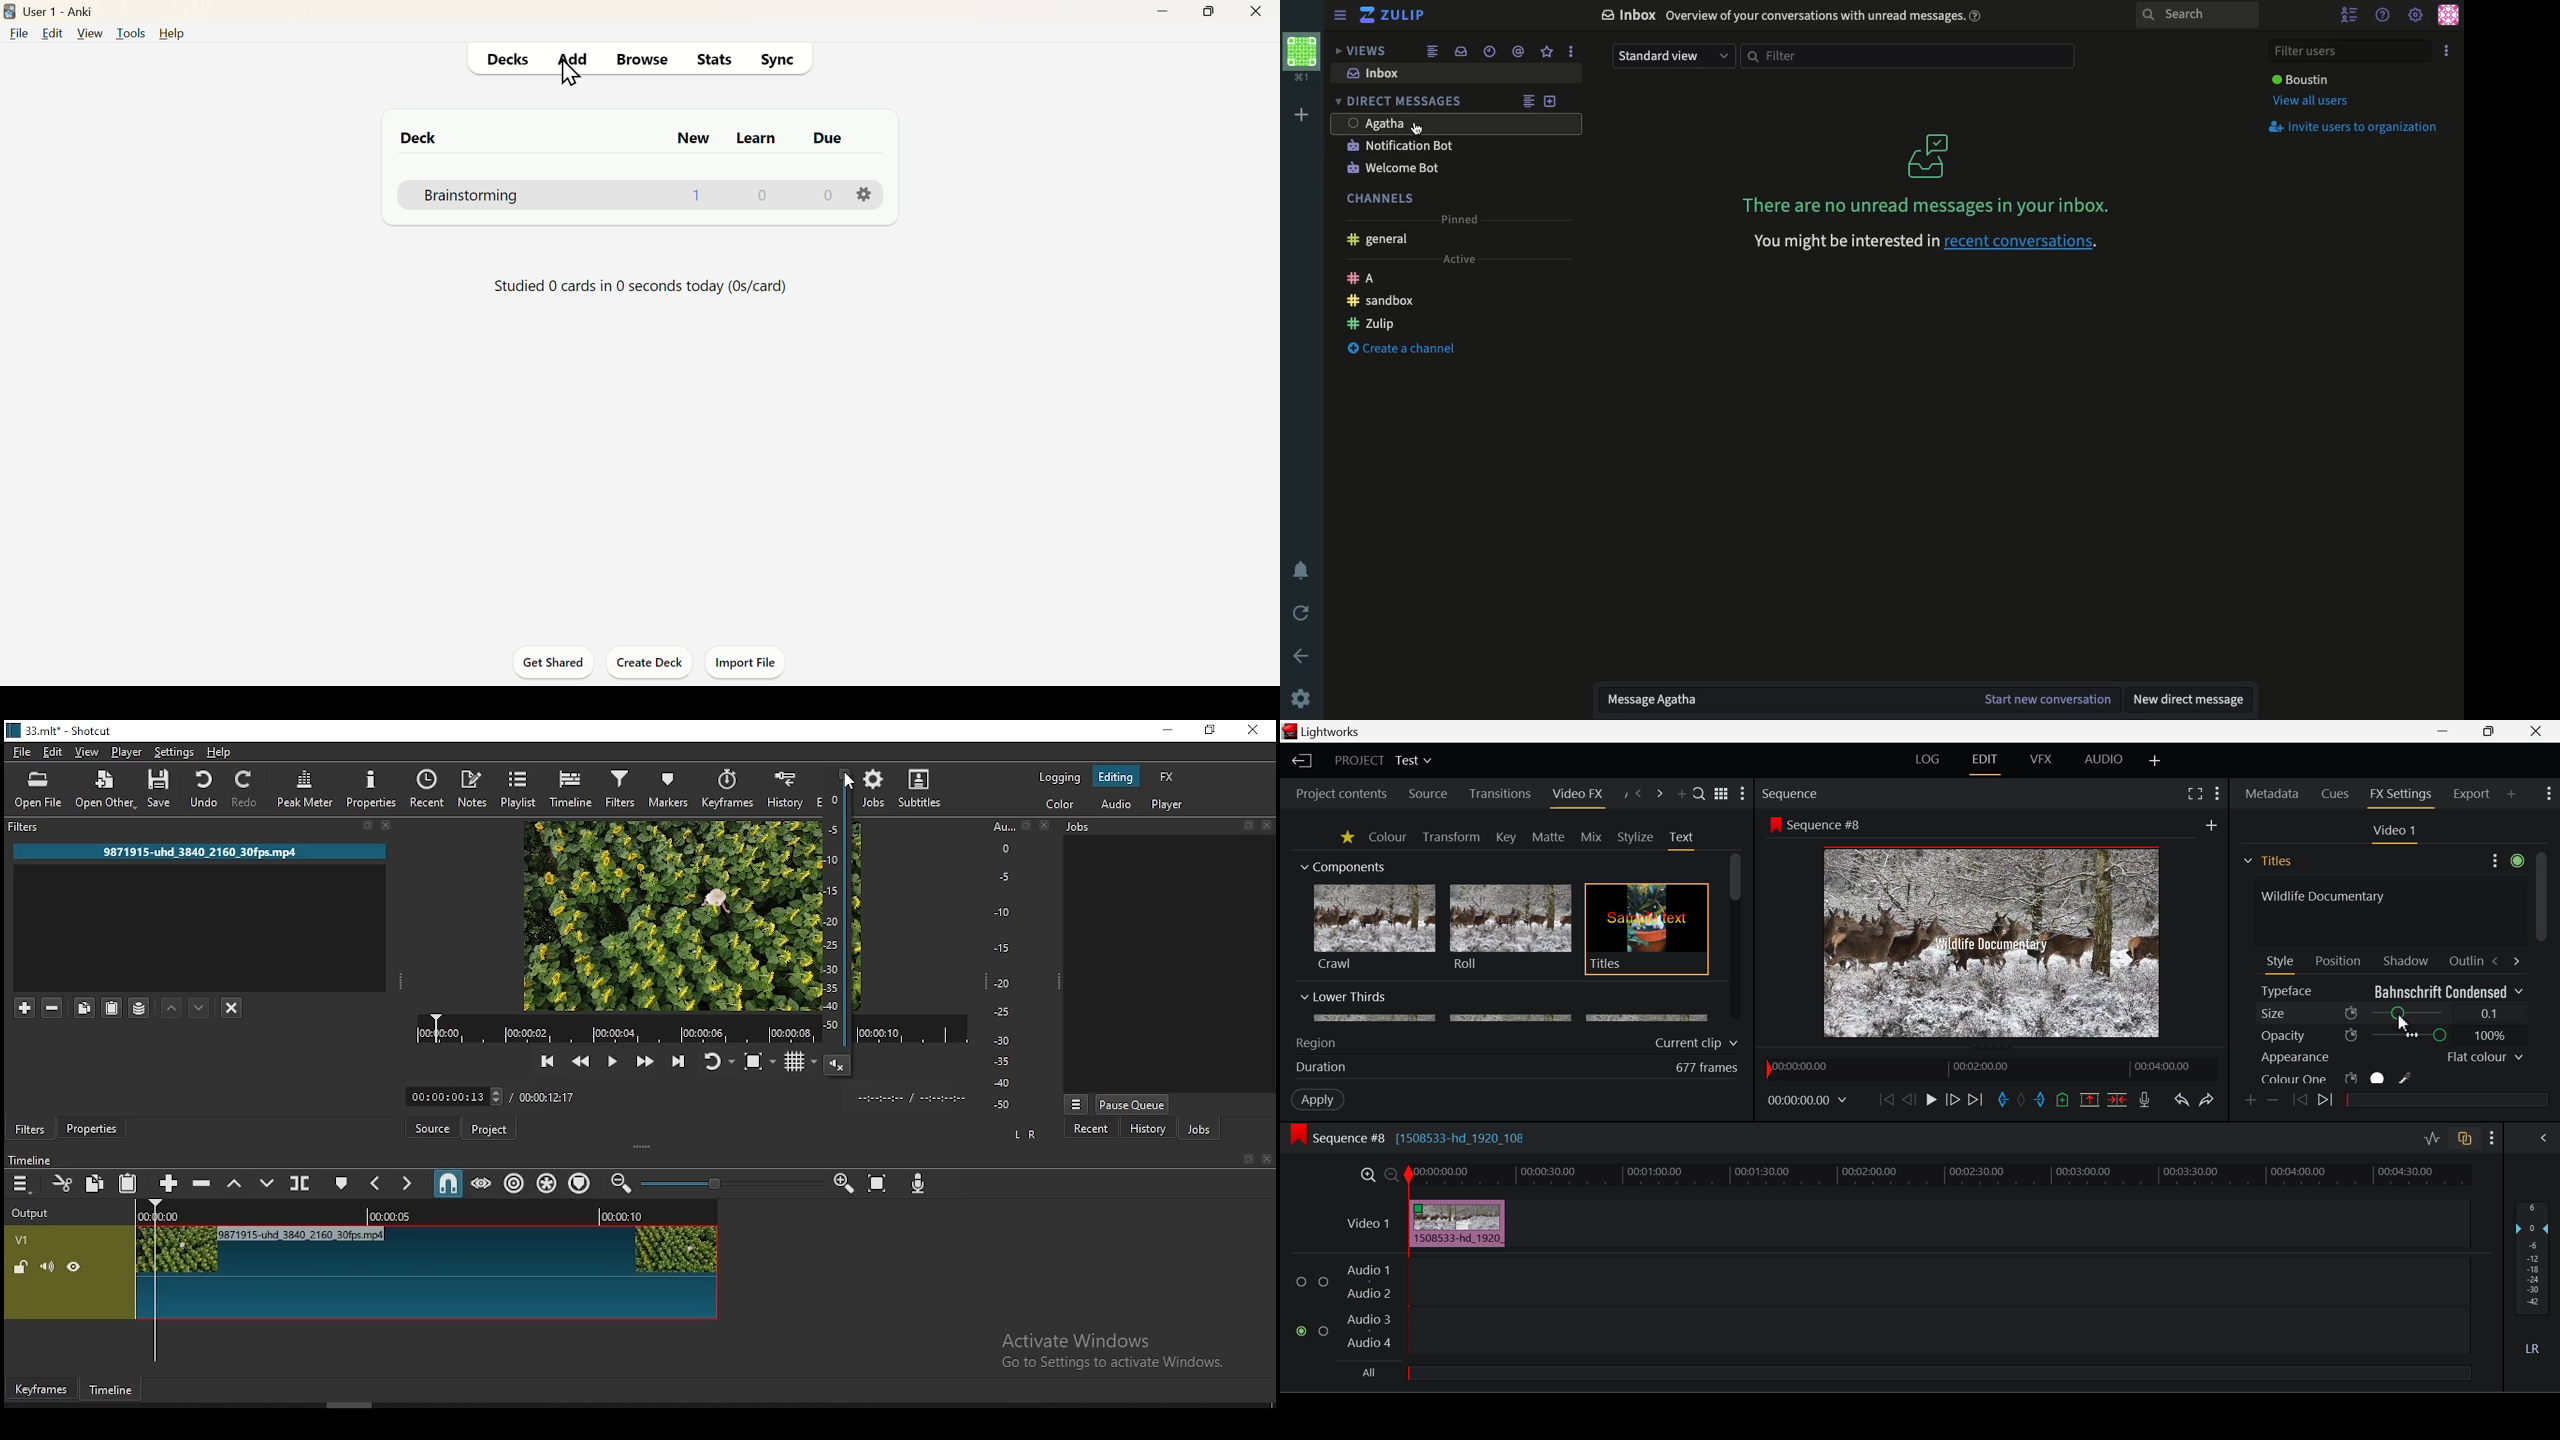 Image resolution: width=2576 pixels, height=1456 pixels. Describe the element at coordinates (2541, 1139) in the screenshot. I see `Show Audio Mix` at that location.